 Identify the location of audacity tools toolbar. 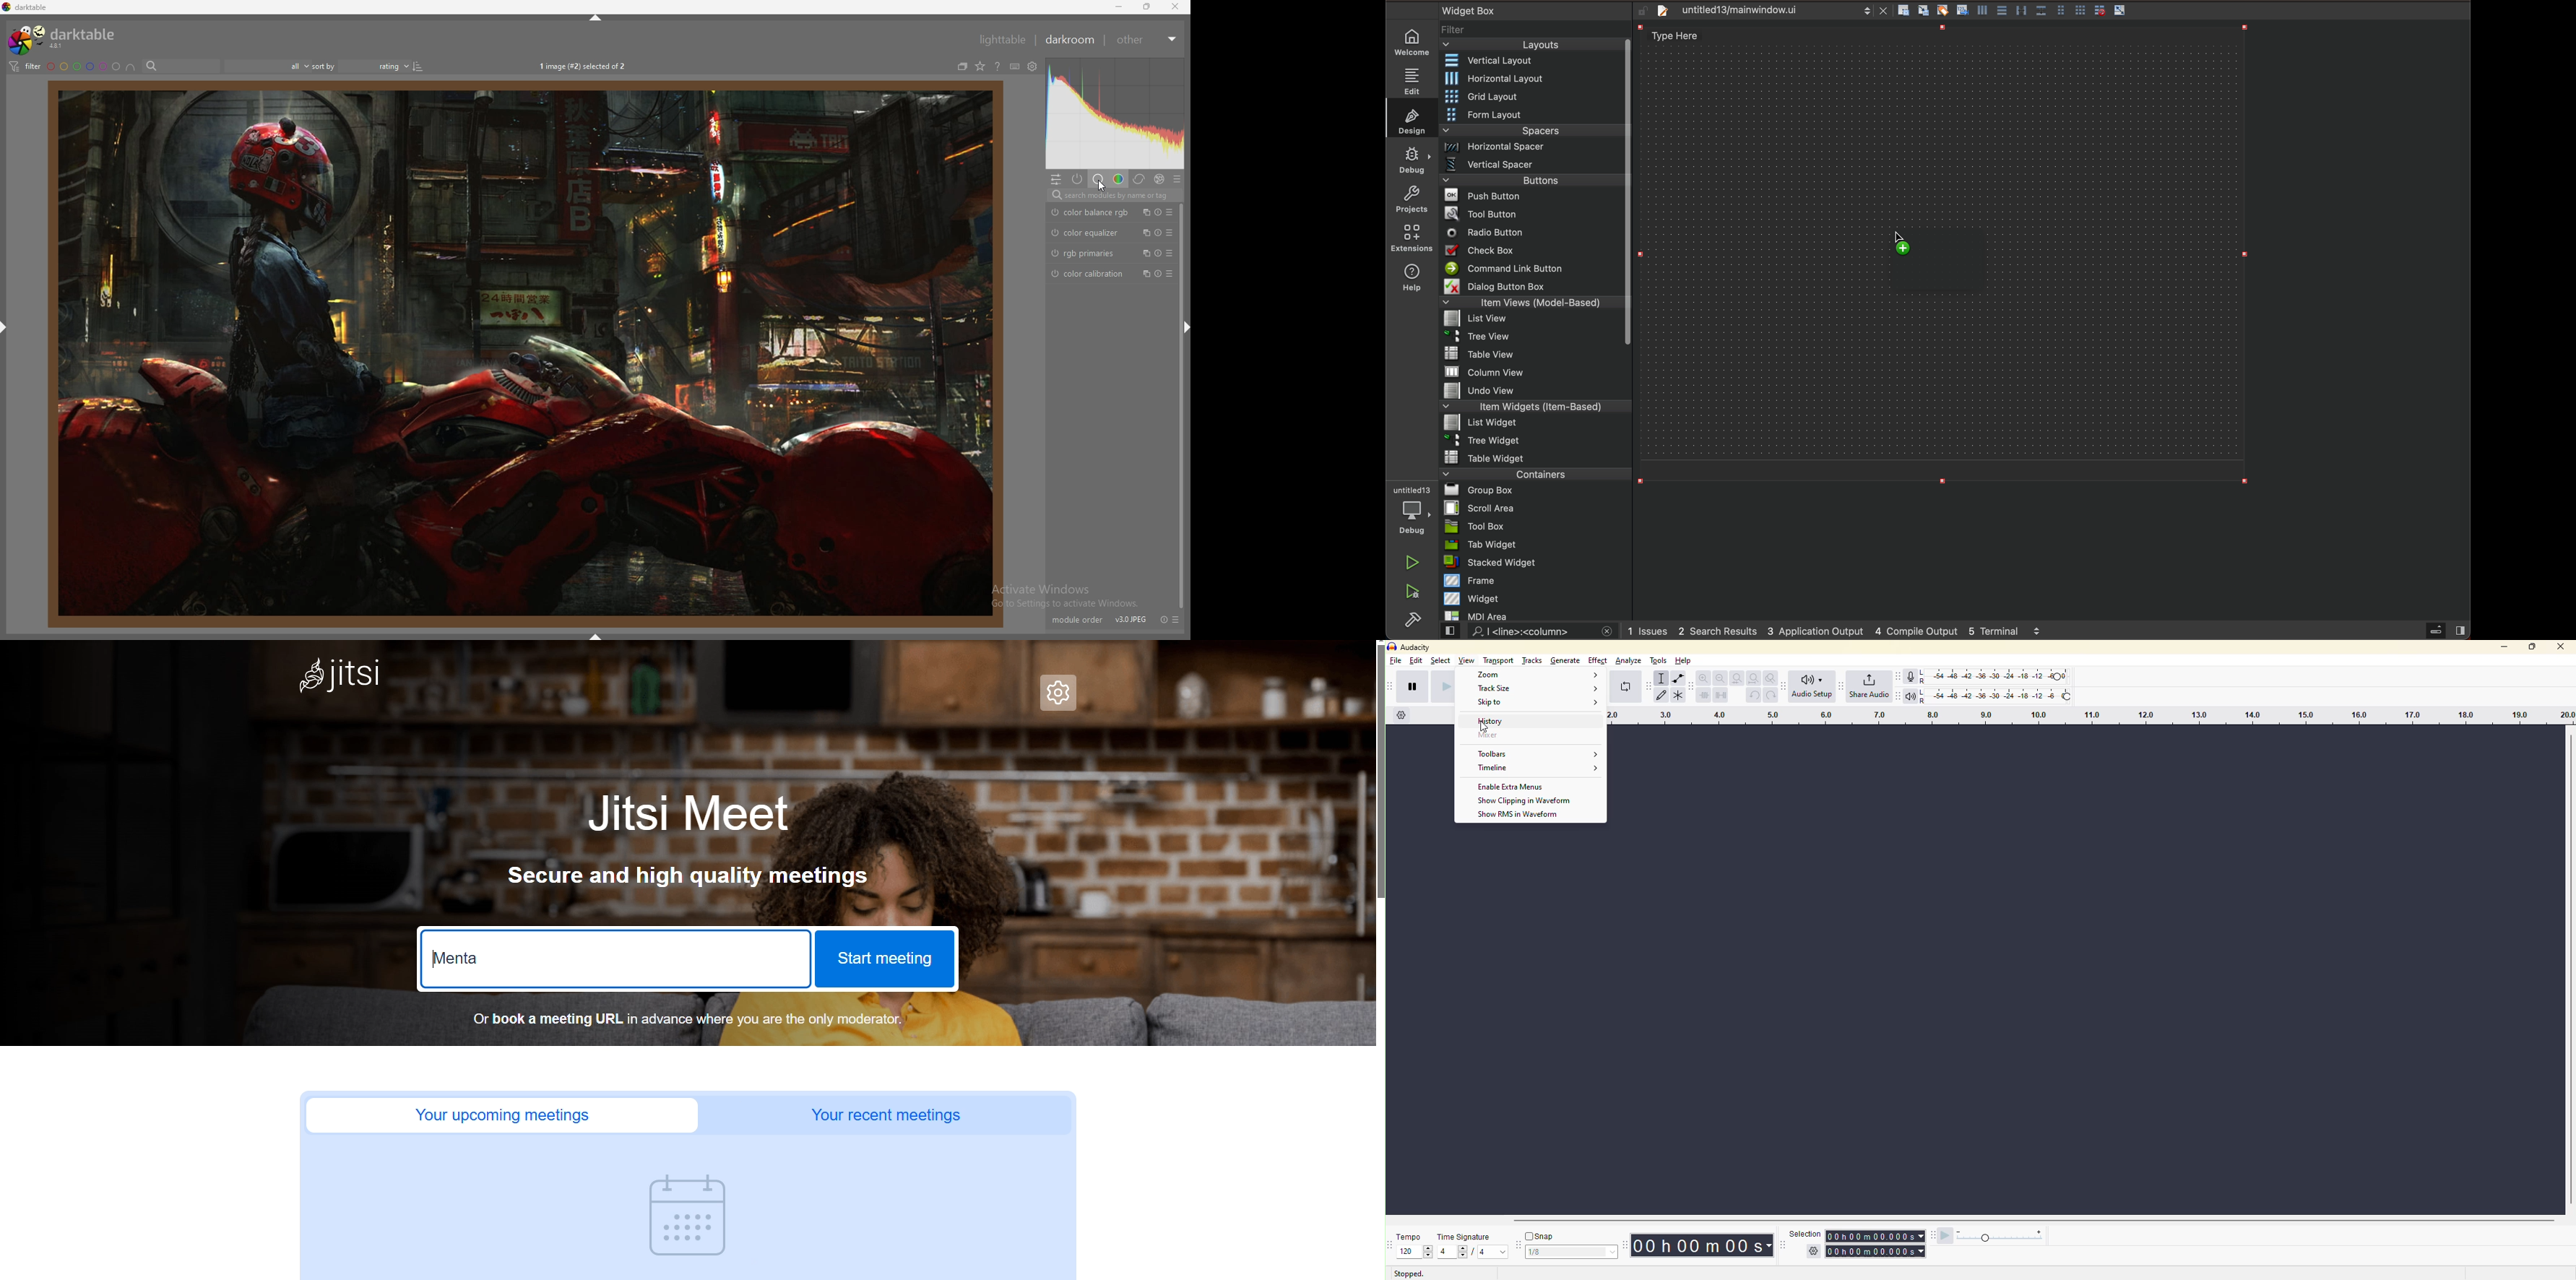
(1786, 685).